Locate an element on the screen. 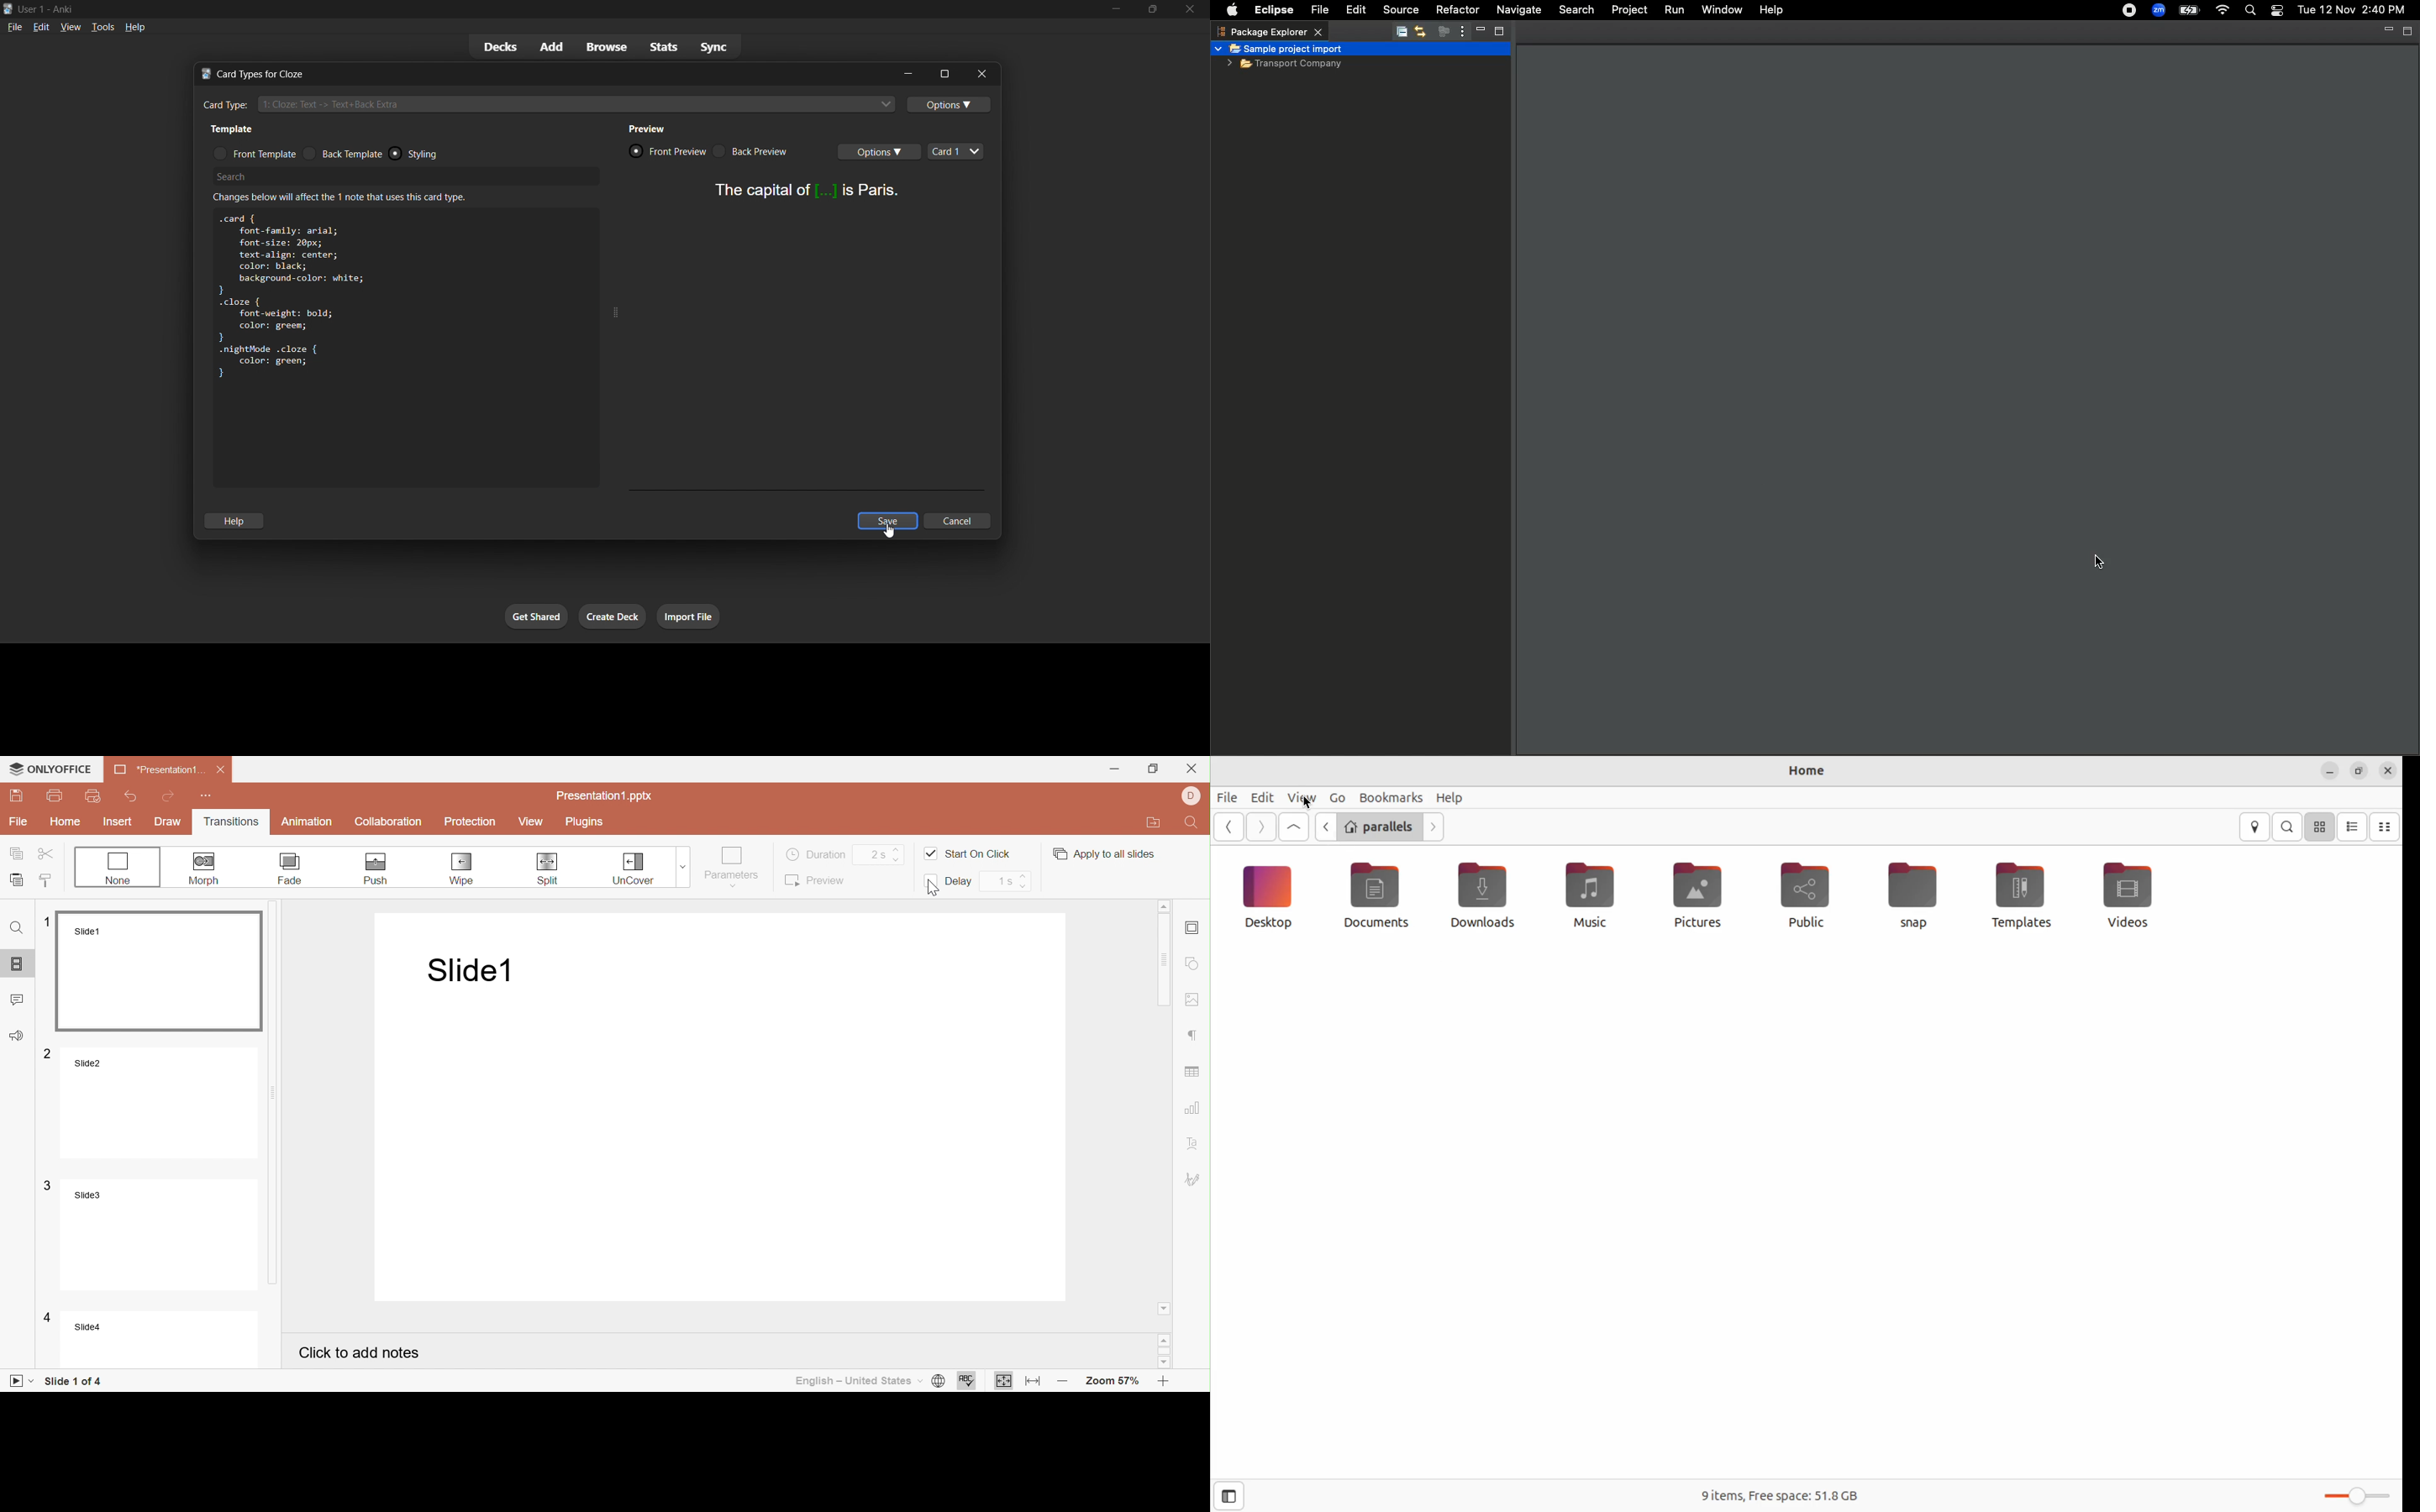 This screenshot has width=2436, height=1512. cancel is located at coordinates (958, 522).